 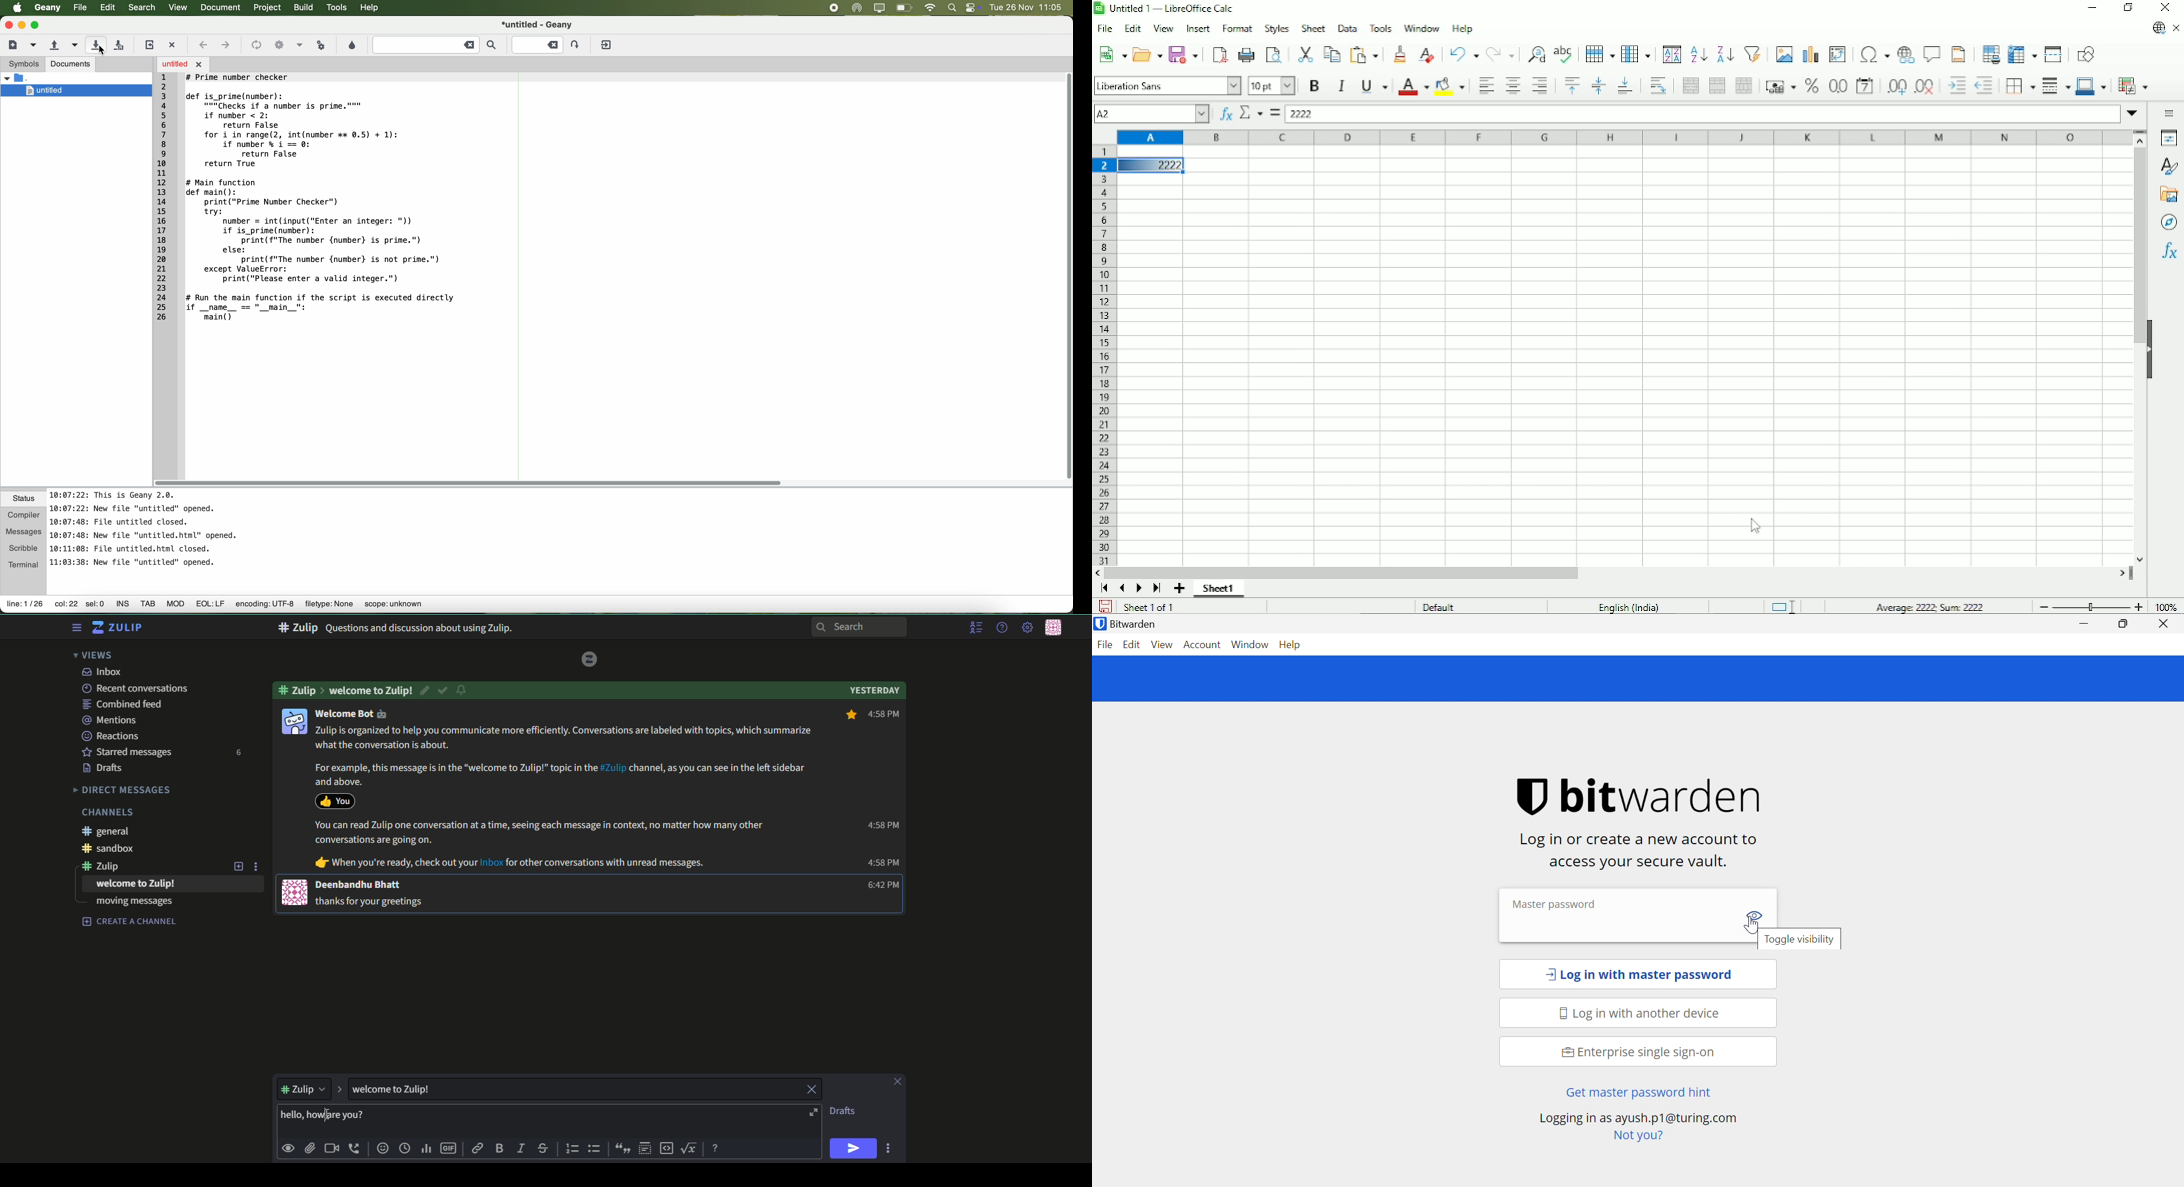 What do you see at coordinates (1148, 54) in the screenshot?
I see `Open` at bounding box center [1148, 54].